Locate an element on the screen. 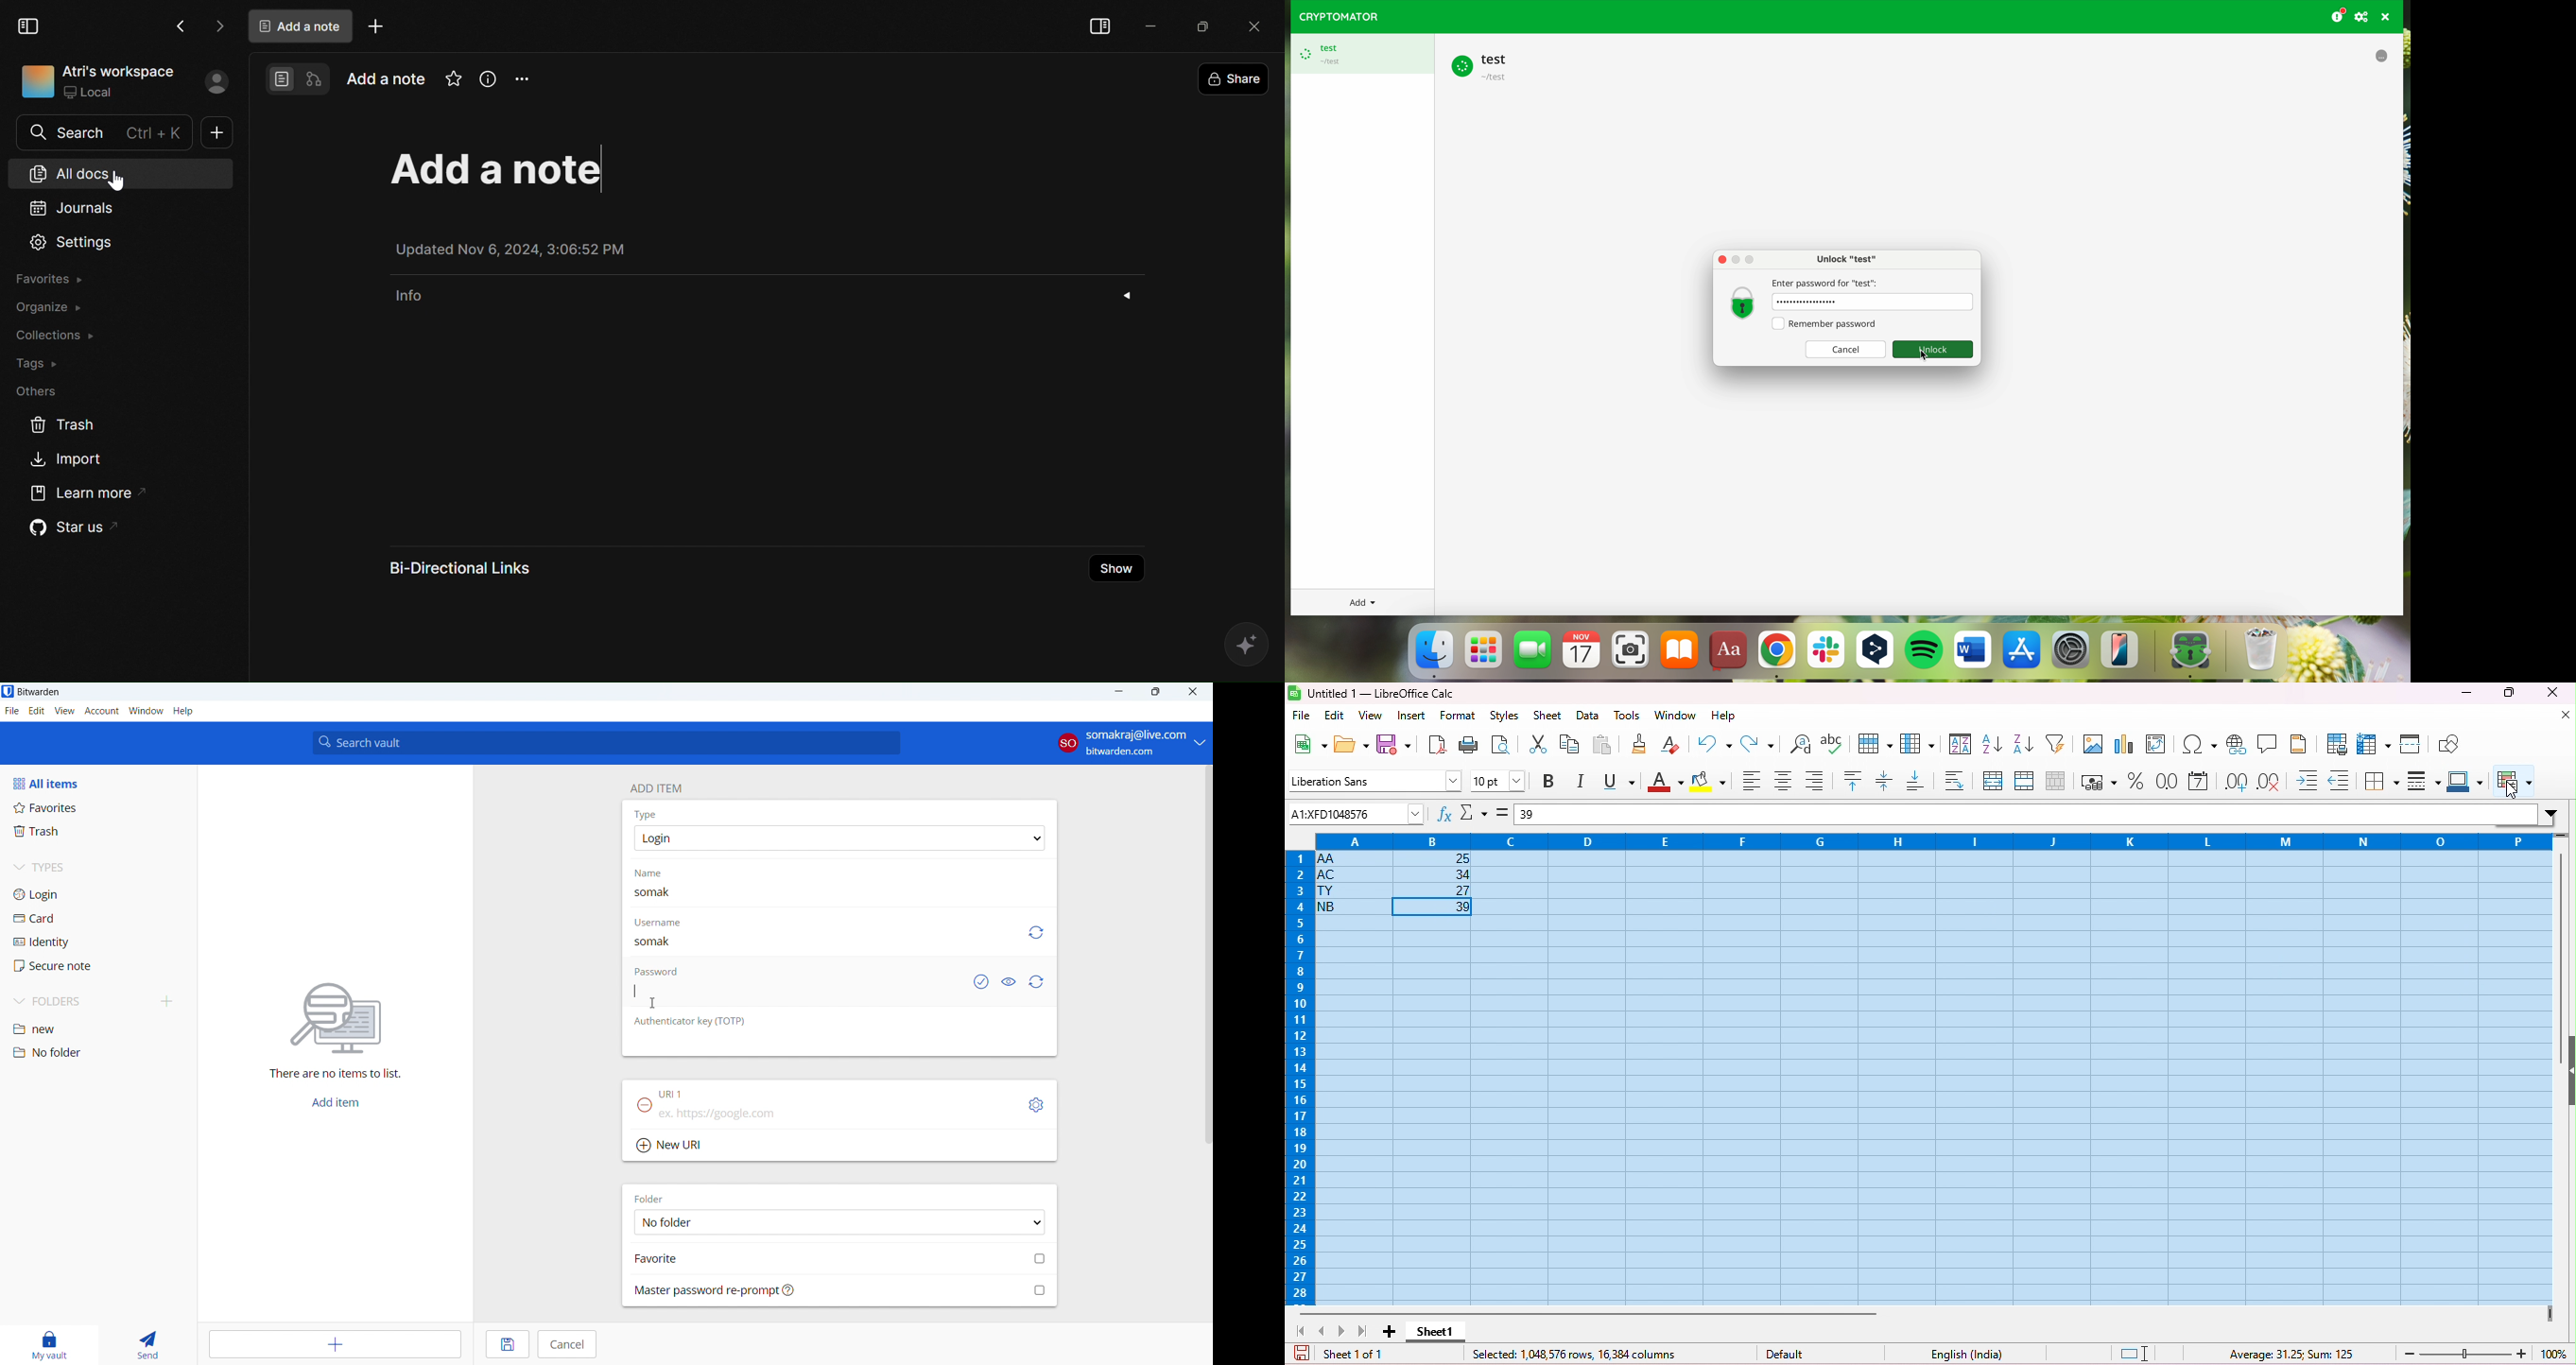 The height and width of the screenshot is (1372, 2576). there are no items to list  is located at coordinates (331, 1075).